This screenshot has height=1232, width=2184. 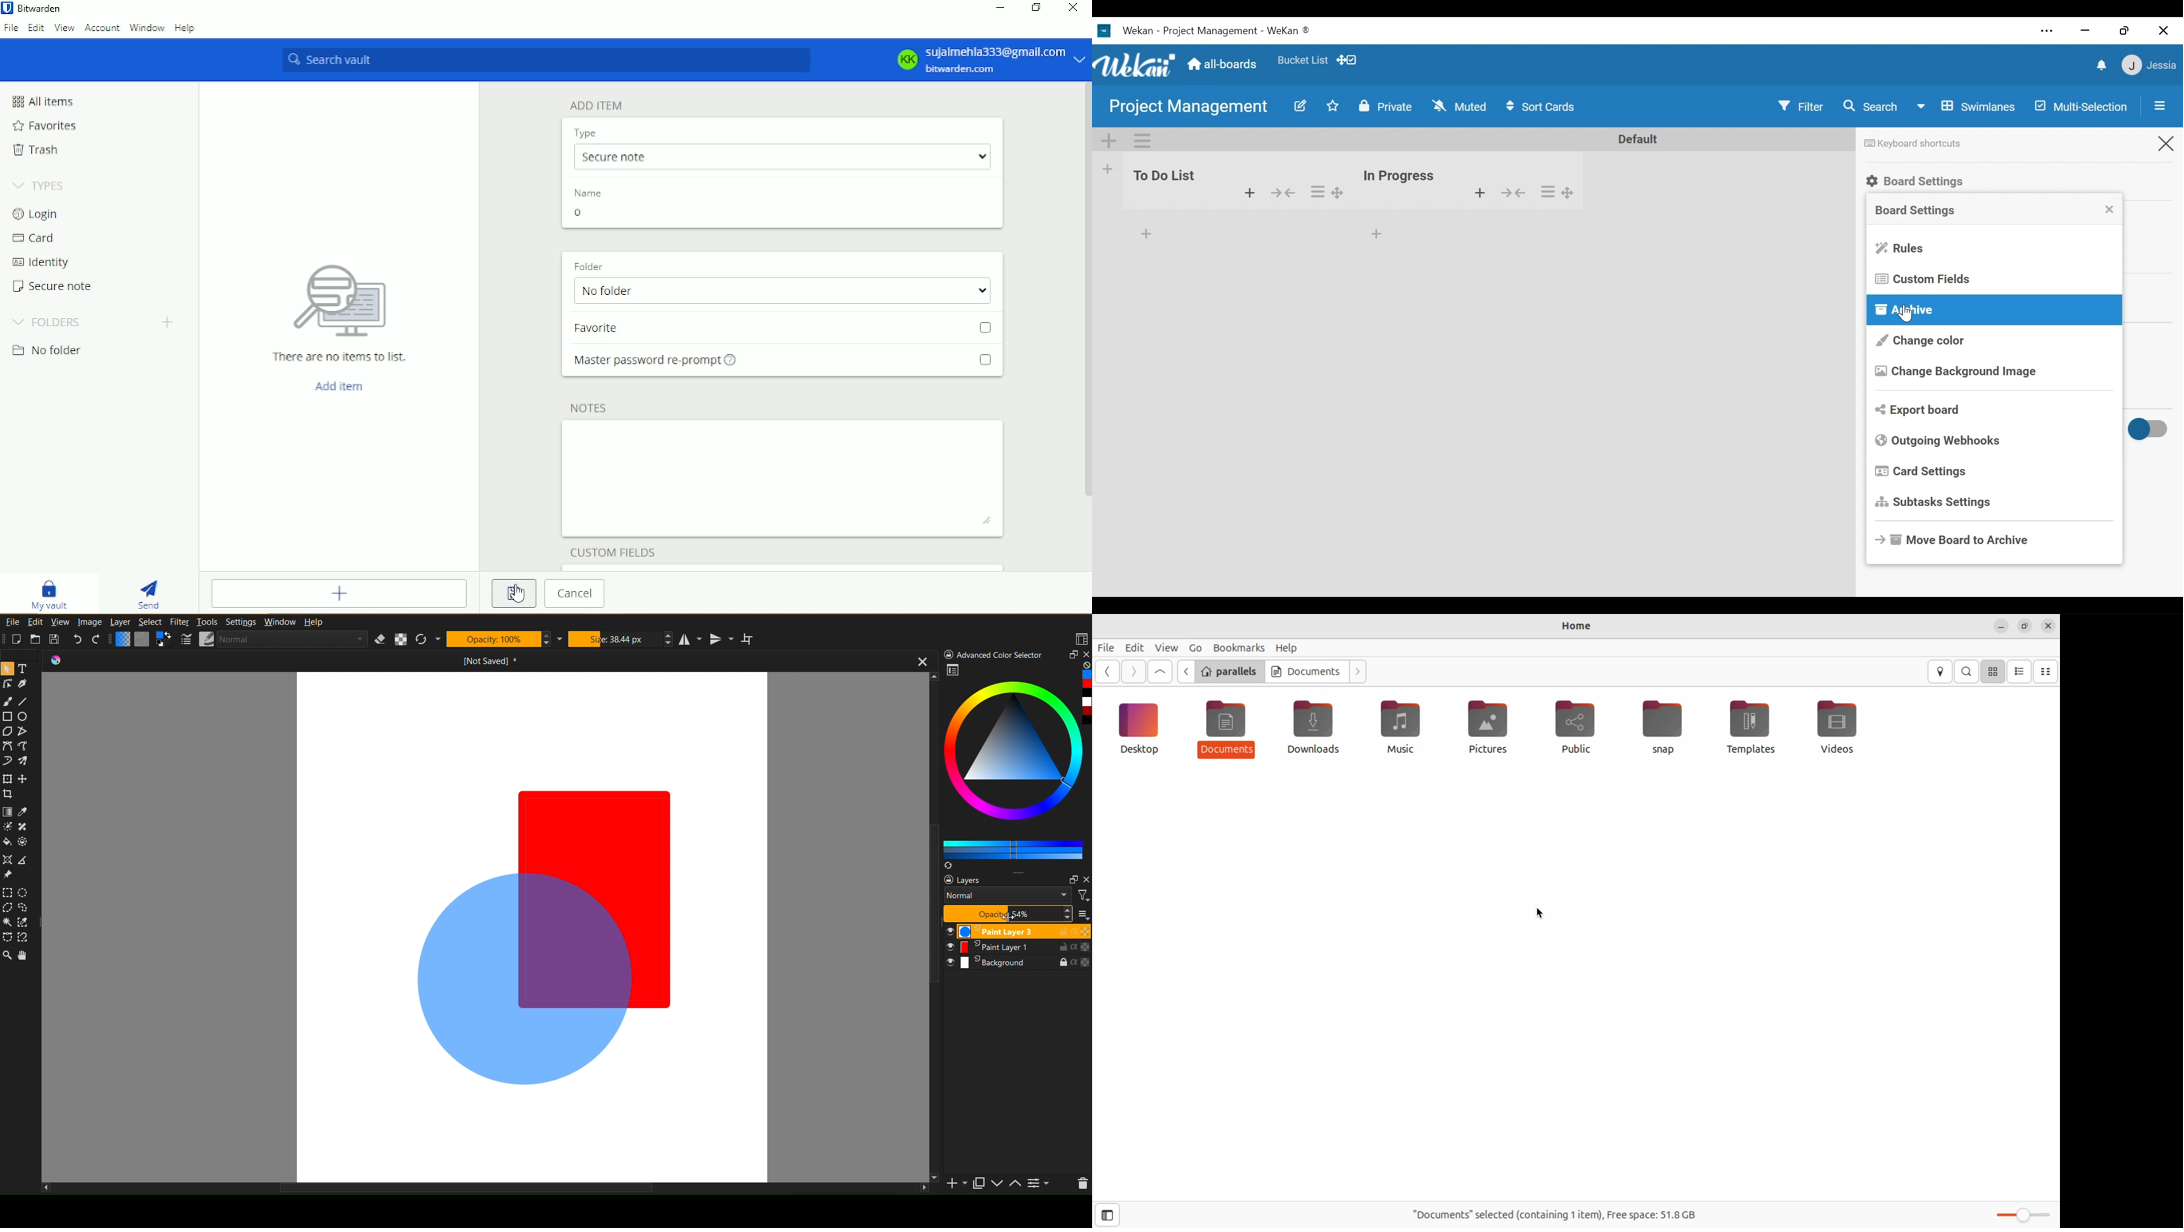 What do you see at coordinates (1074, 7) in the screenshot?
I see `Close` at bounding box center [1074, 7].